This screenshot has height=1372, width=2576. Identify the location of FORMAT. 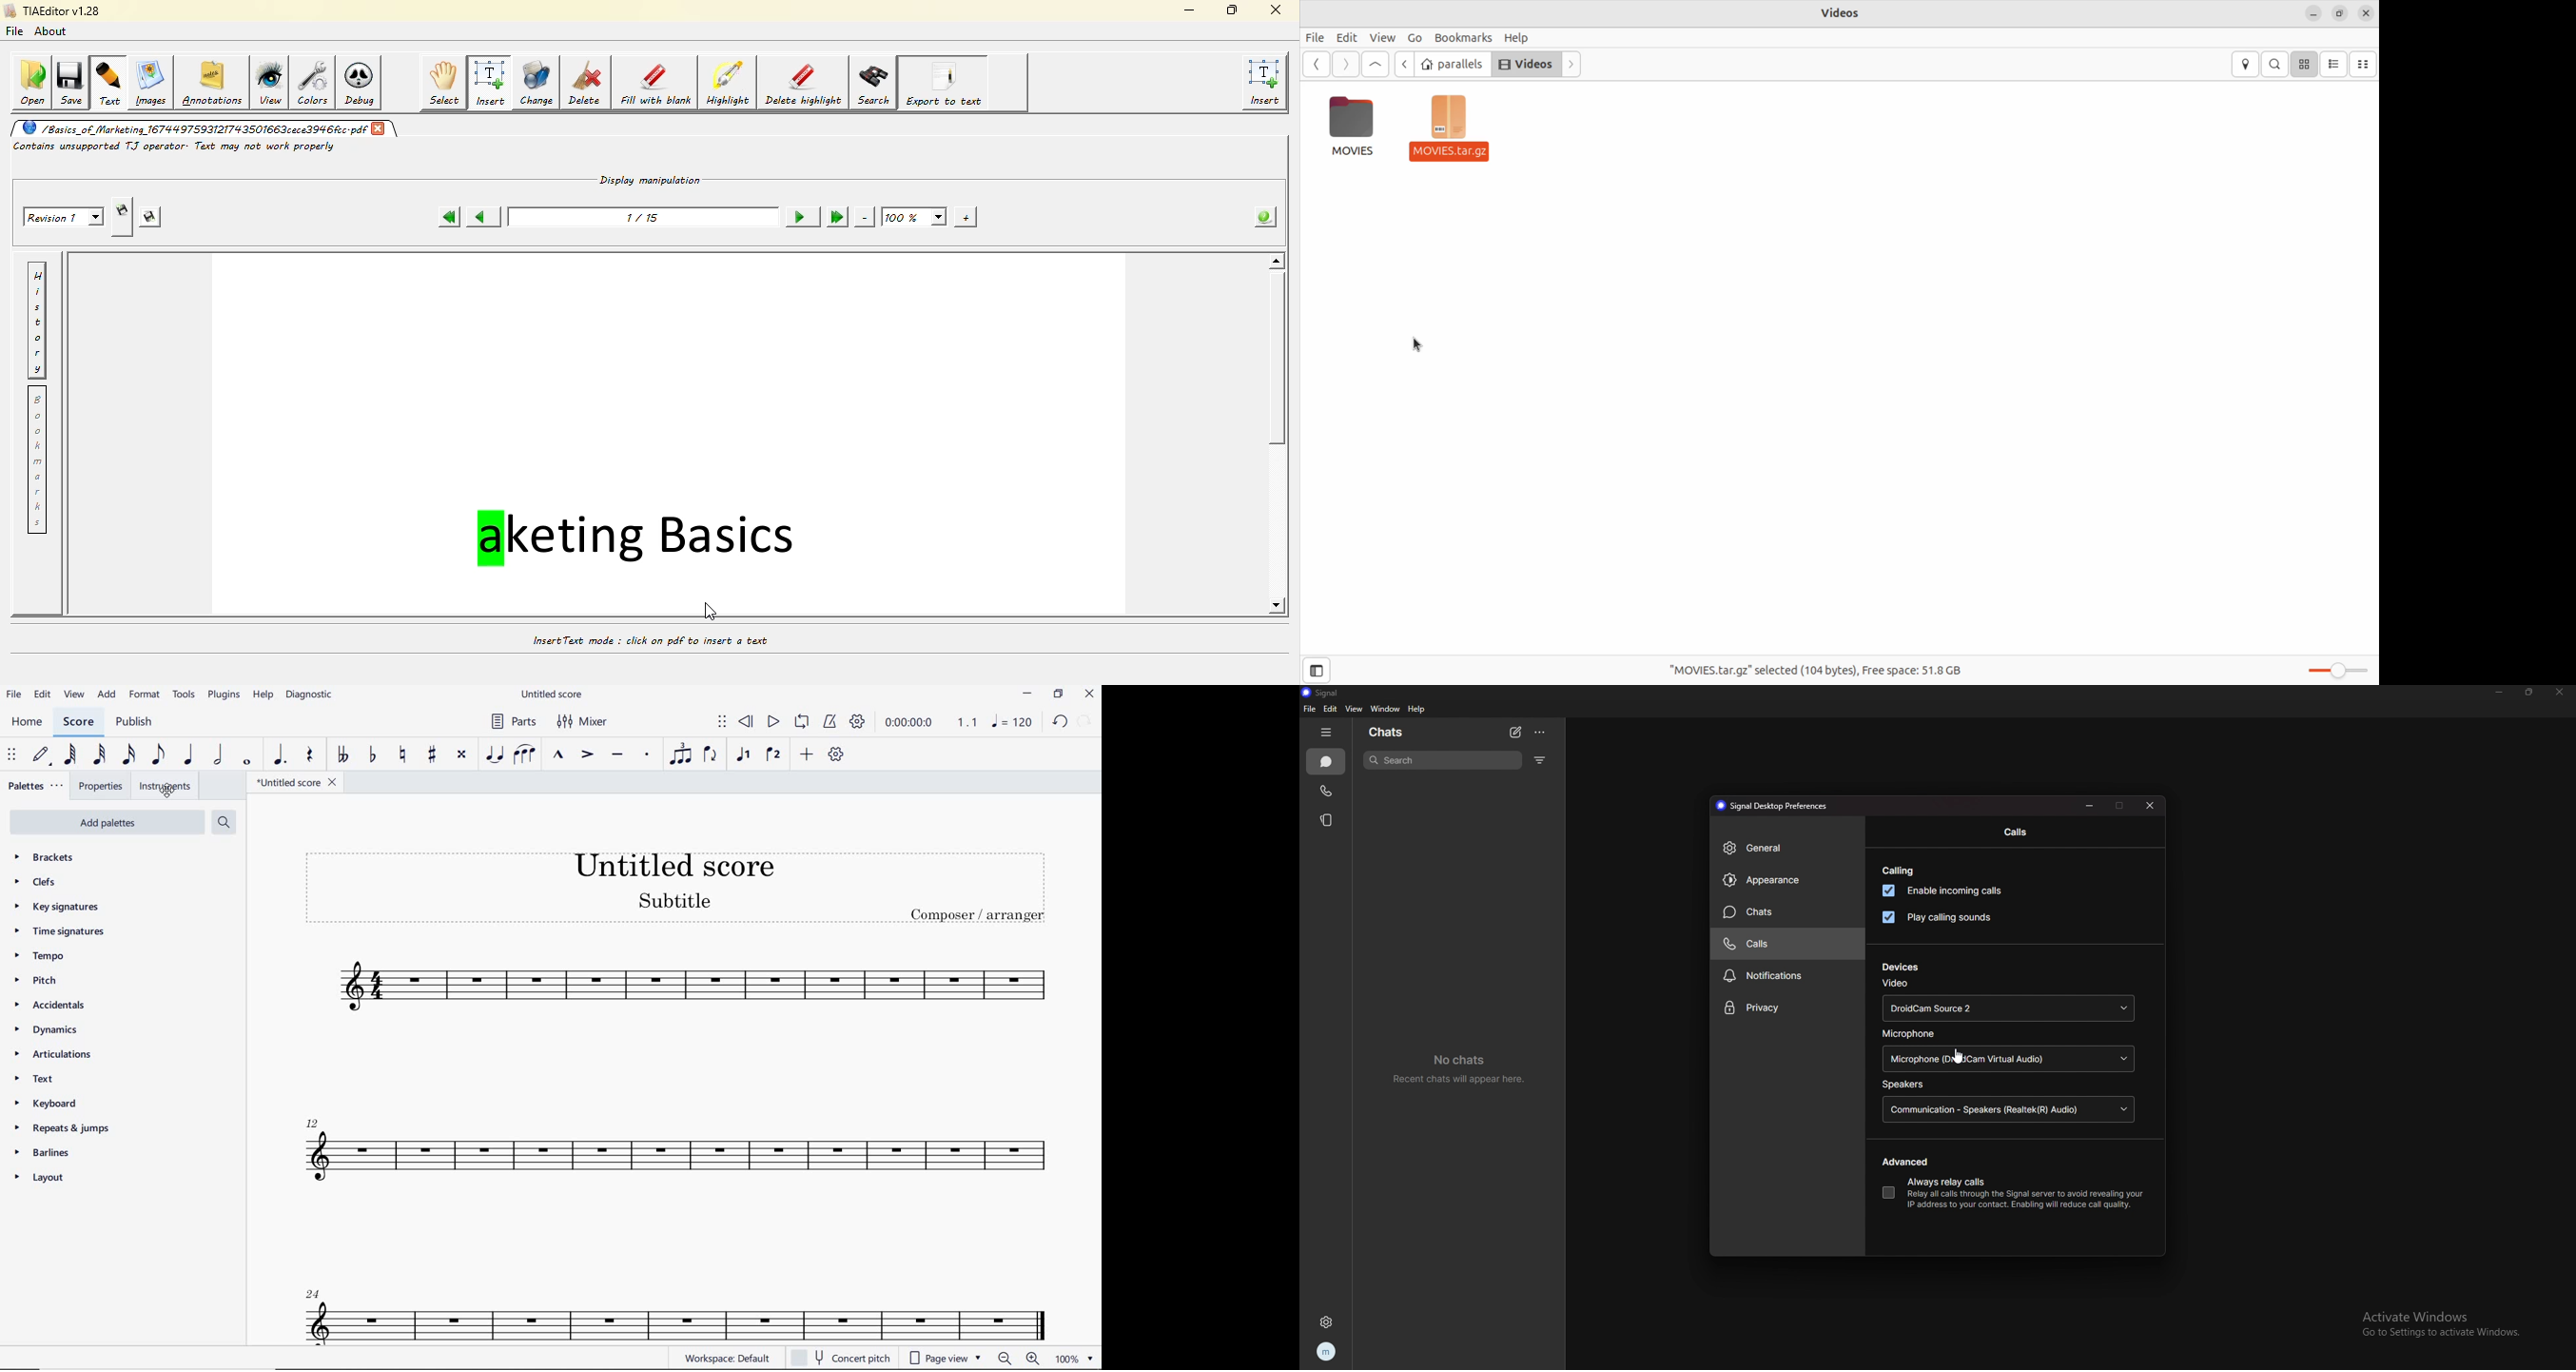
(145, 695).